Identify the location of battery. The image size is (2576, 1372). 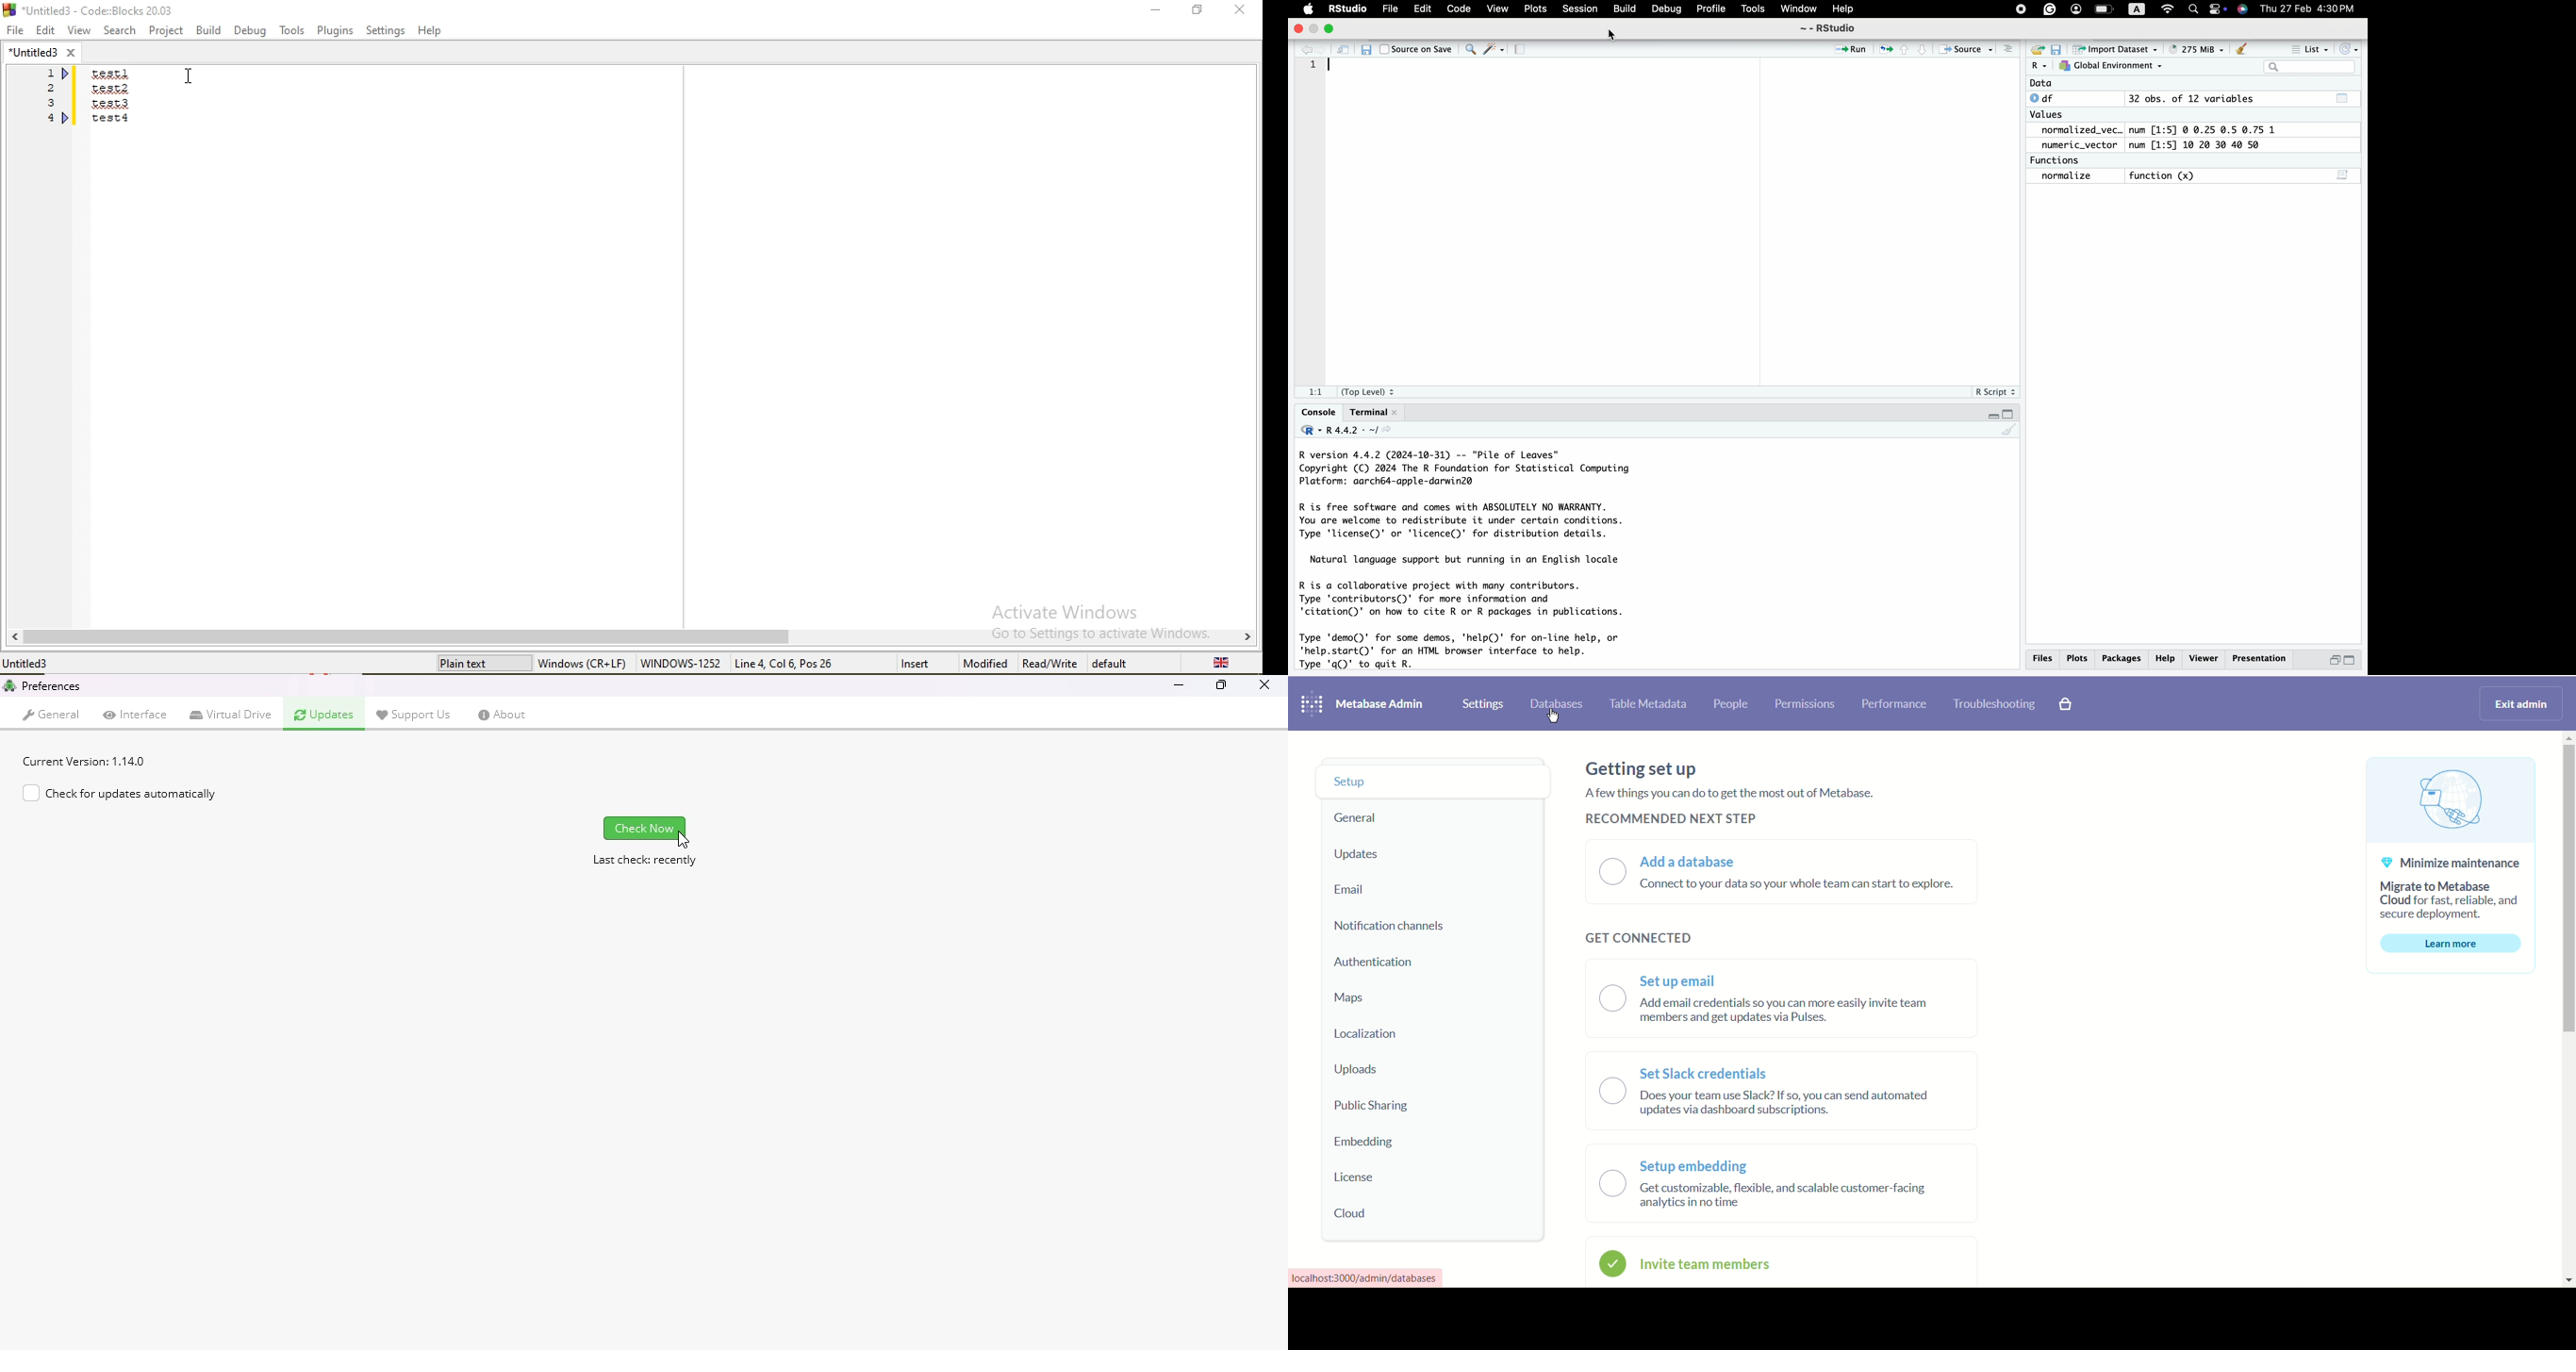
(2104, 9).